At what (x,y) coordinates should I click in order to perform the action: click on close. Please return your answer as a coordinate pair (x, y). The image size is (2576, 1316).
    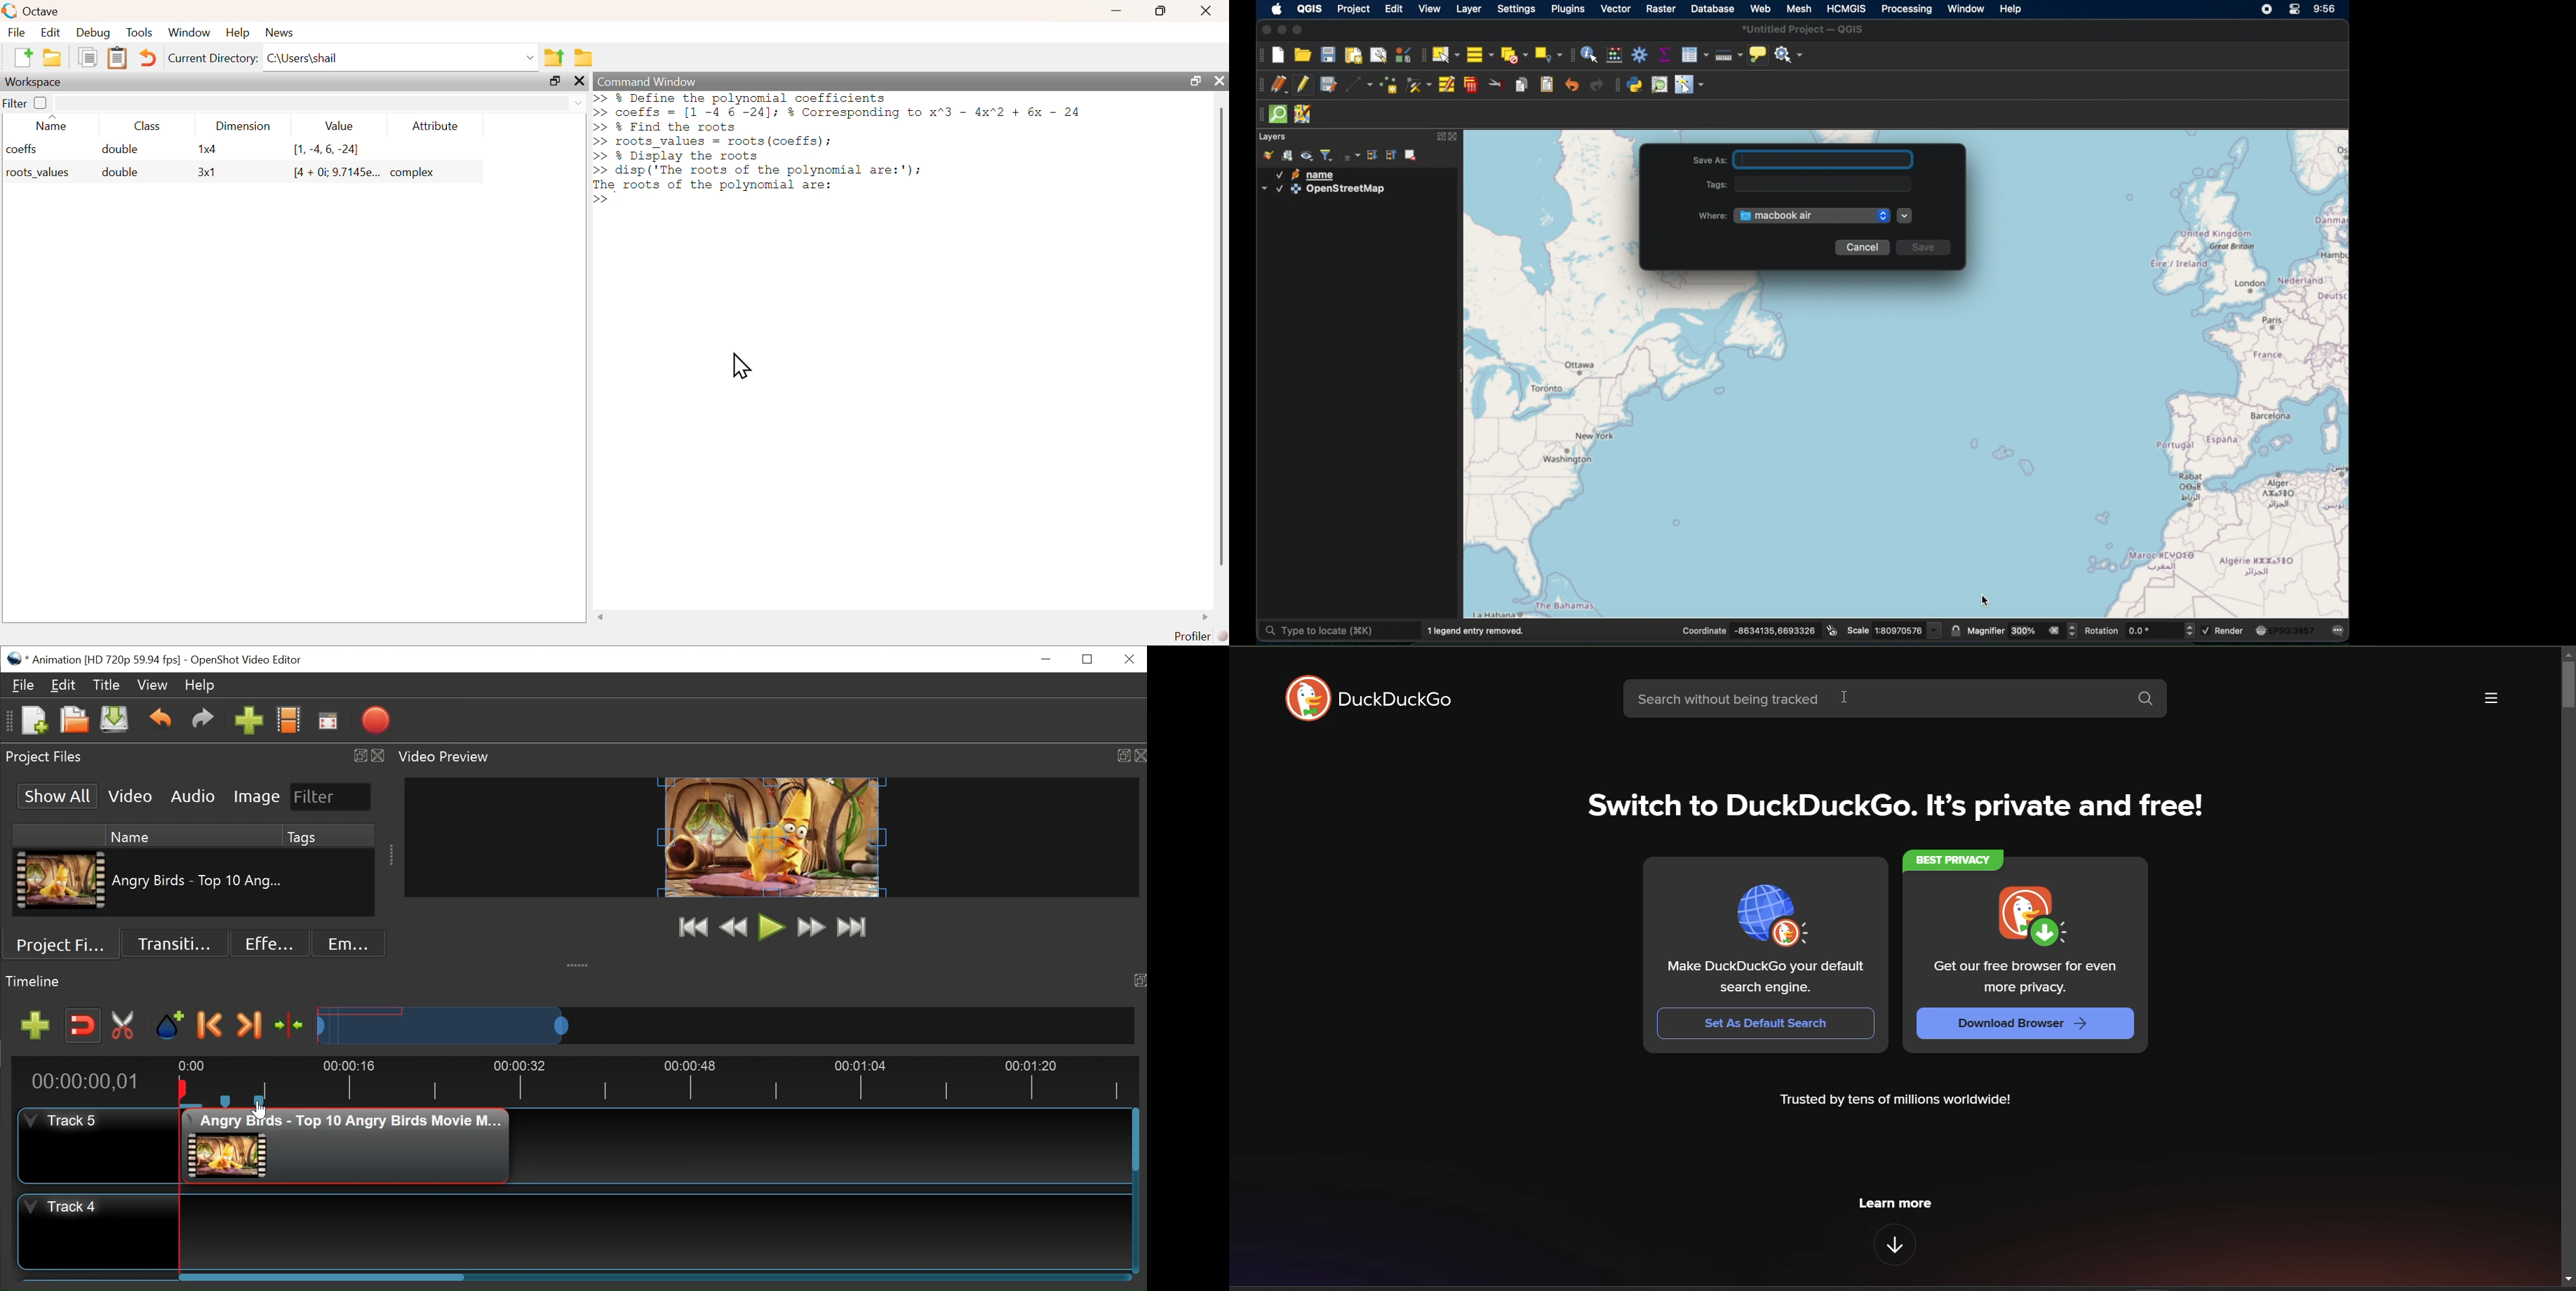
    Looking at the image, I should click on (581, 81).